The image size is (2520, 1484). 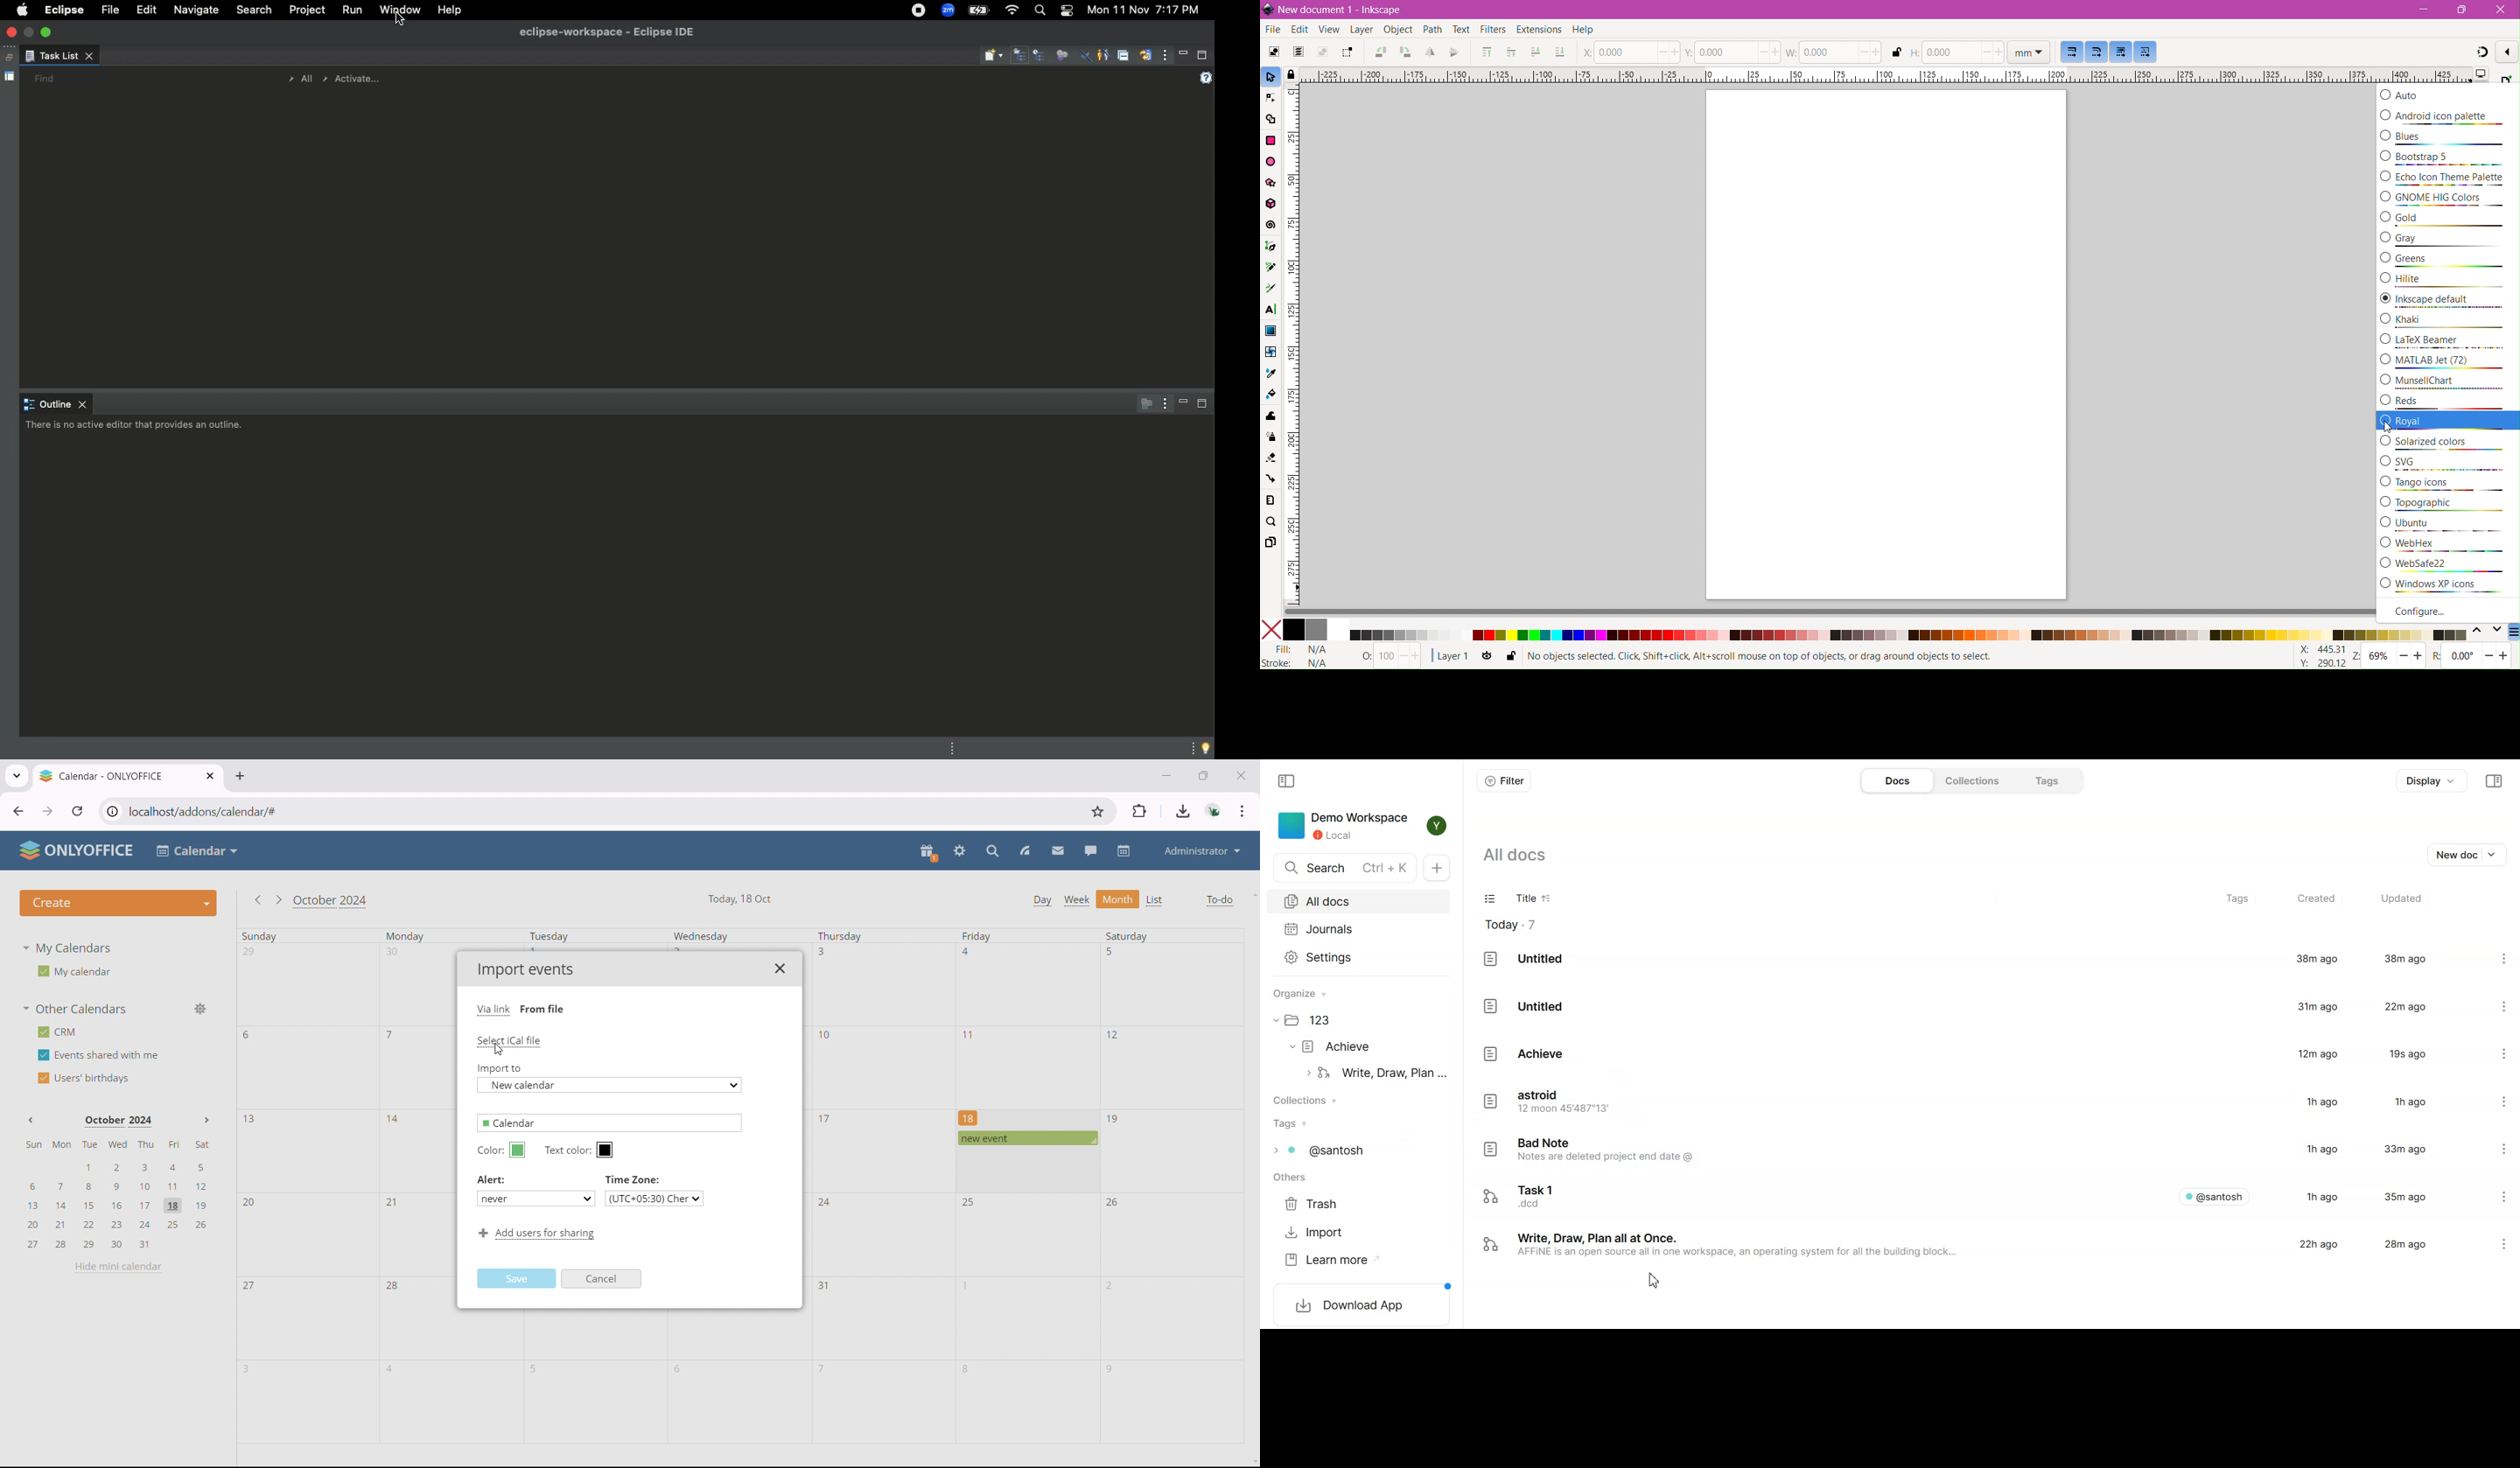 I want to click on Calendar - ONLYOFFICE, so click(x=102, y=776).